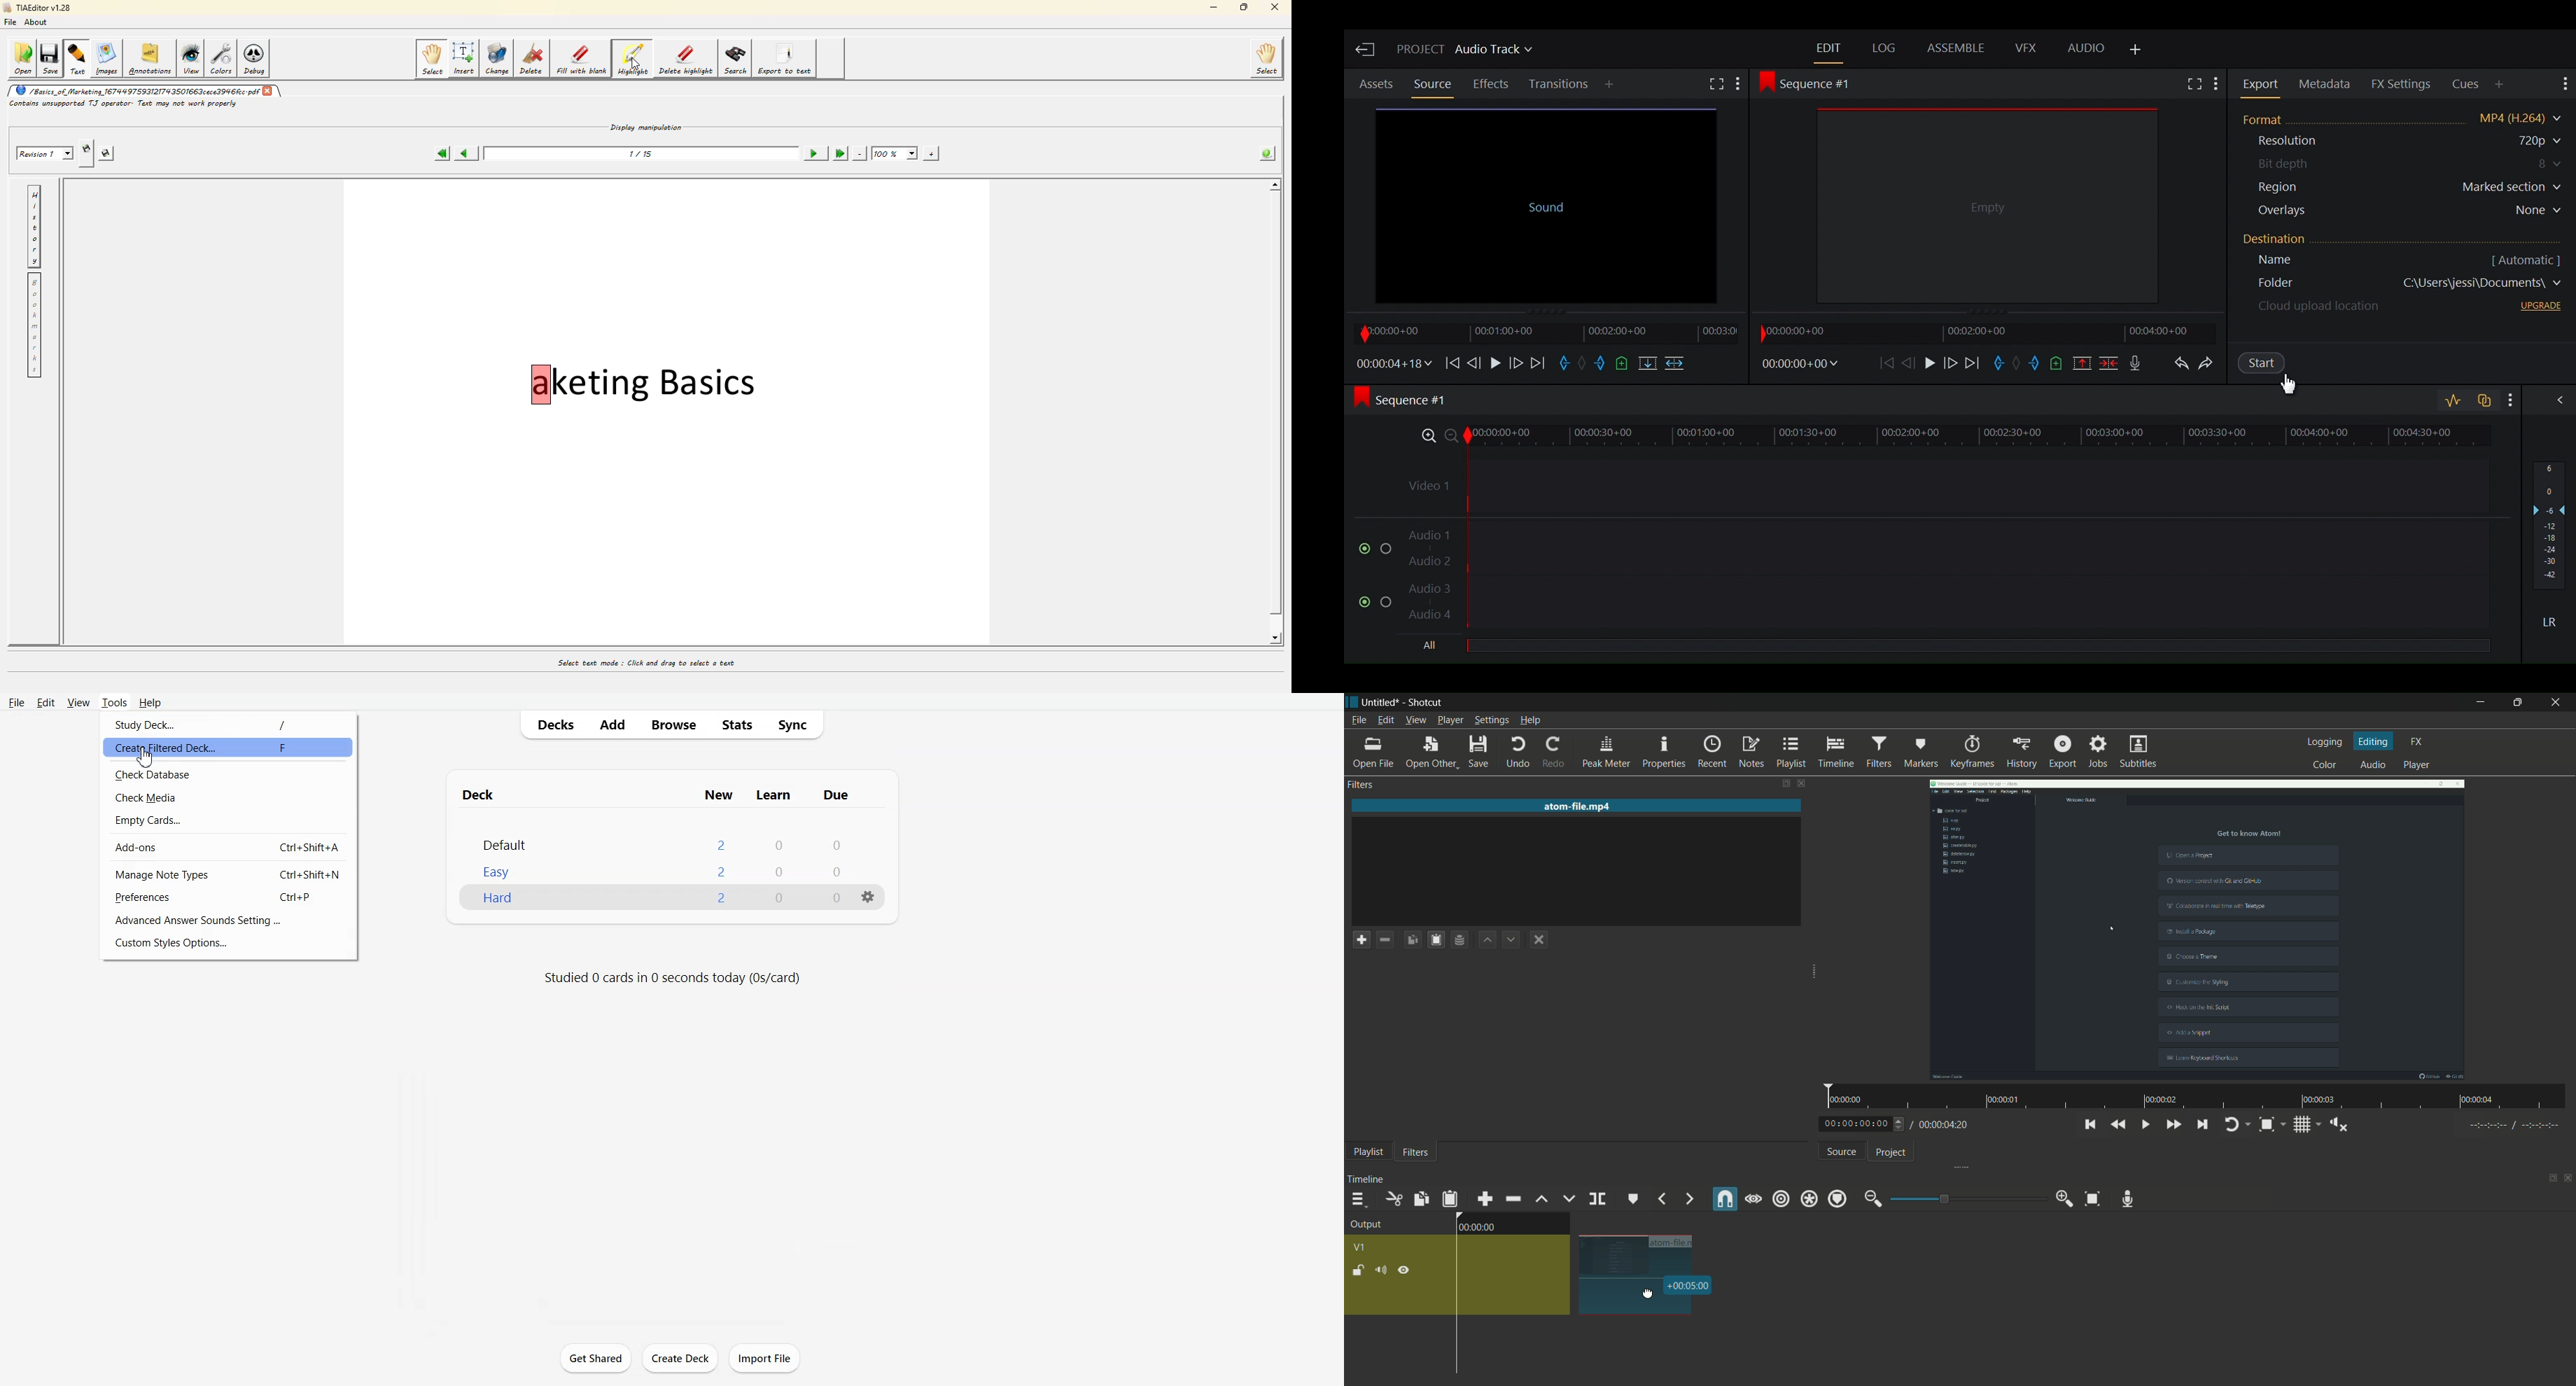  I want to click on remove the filter, so click(1384, 941).